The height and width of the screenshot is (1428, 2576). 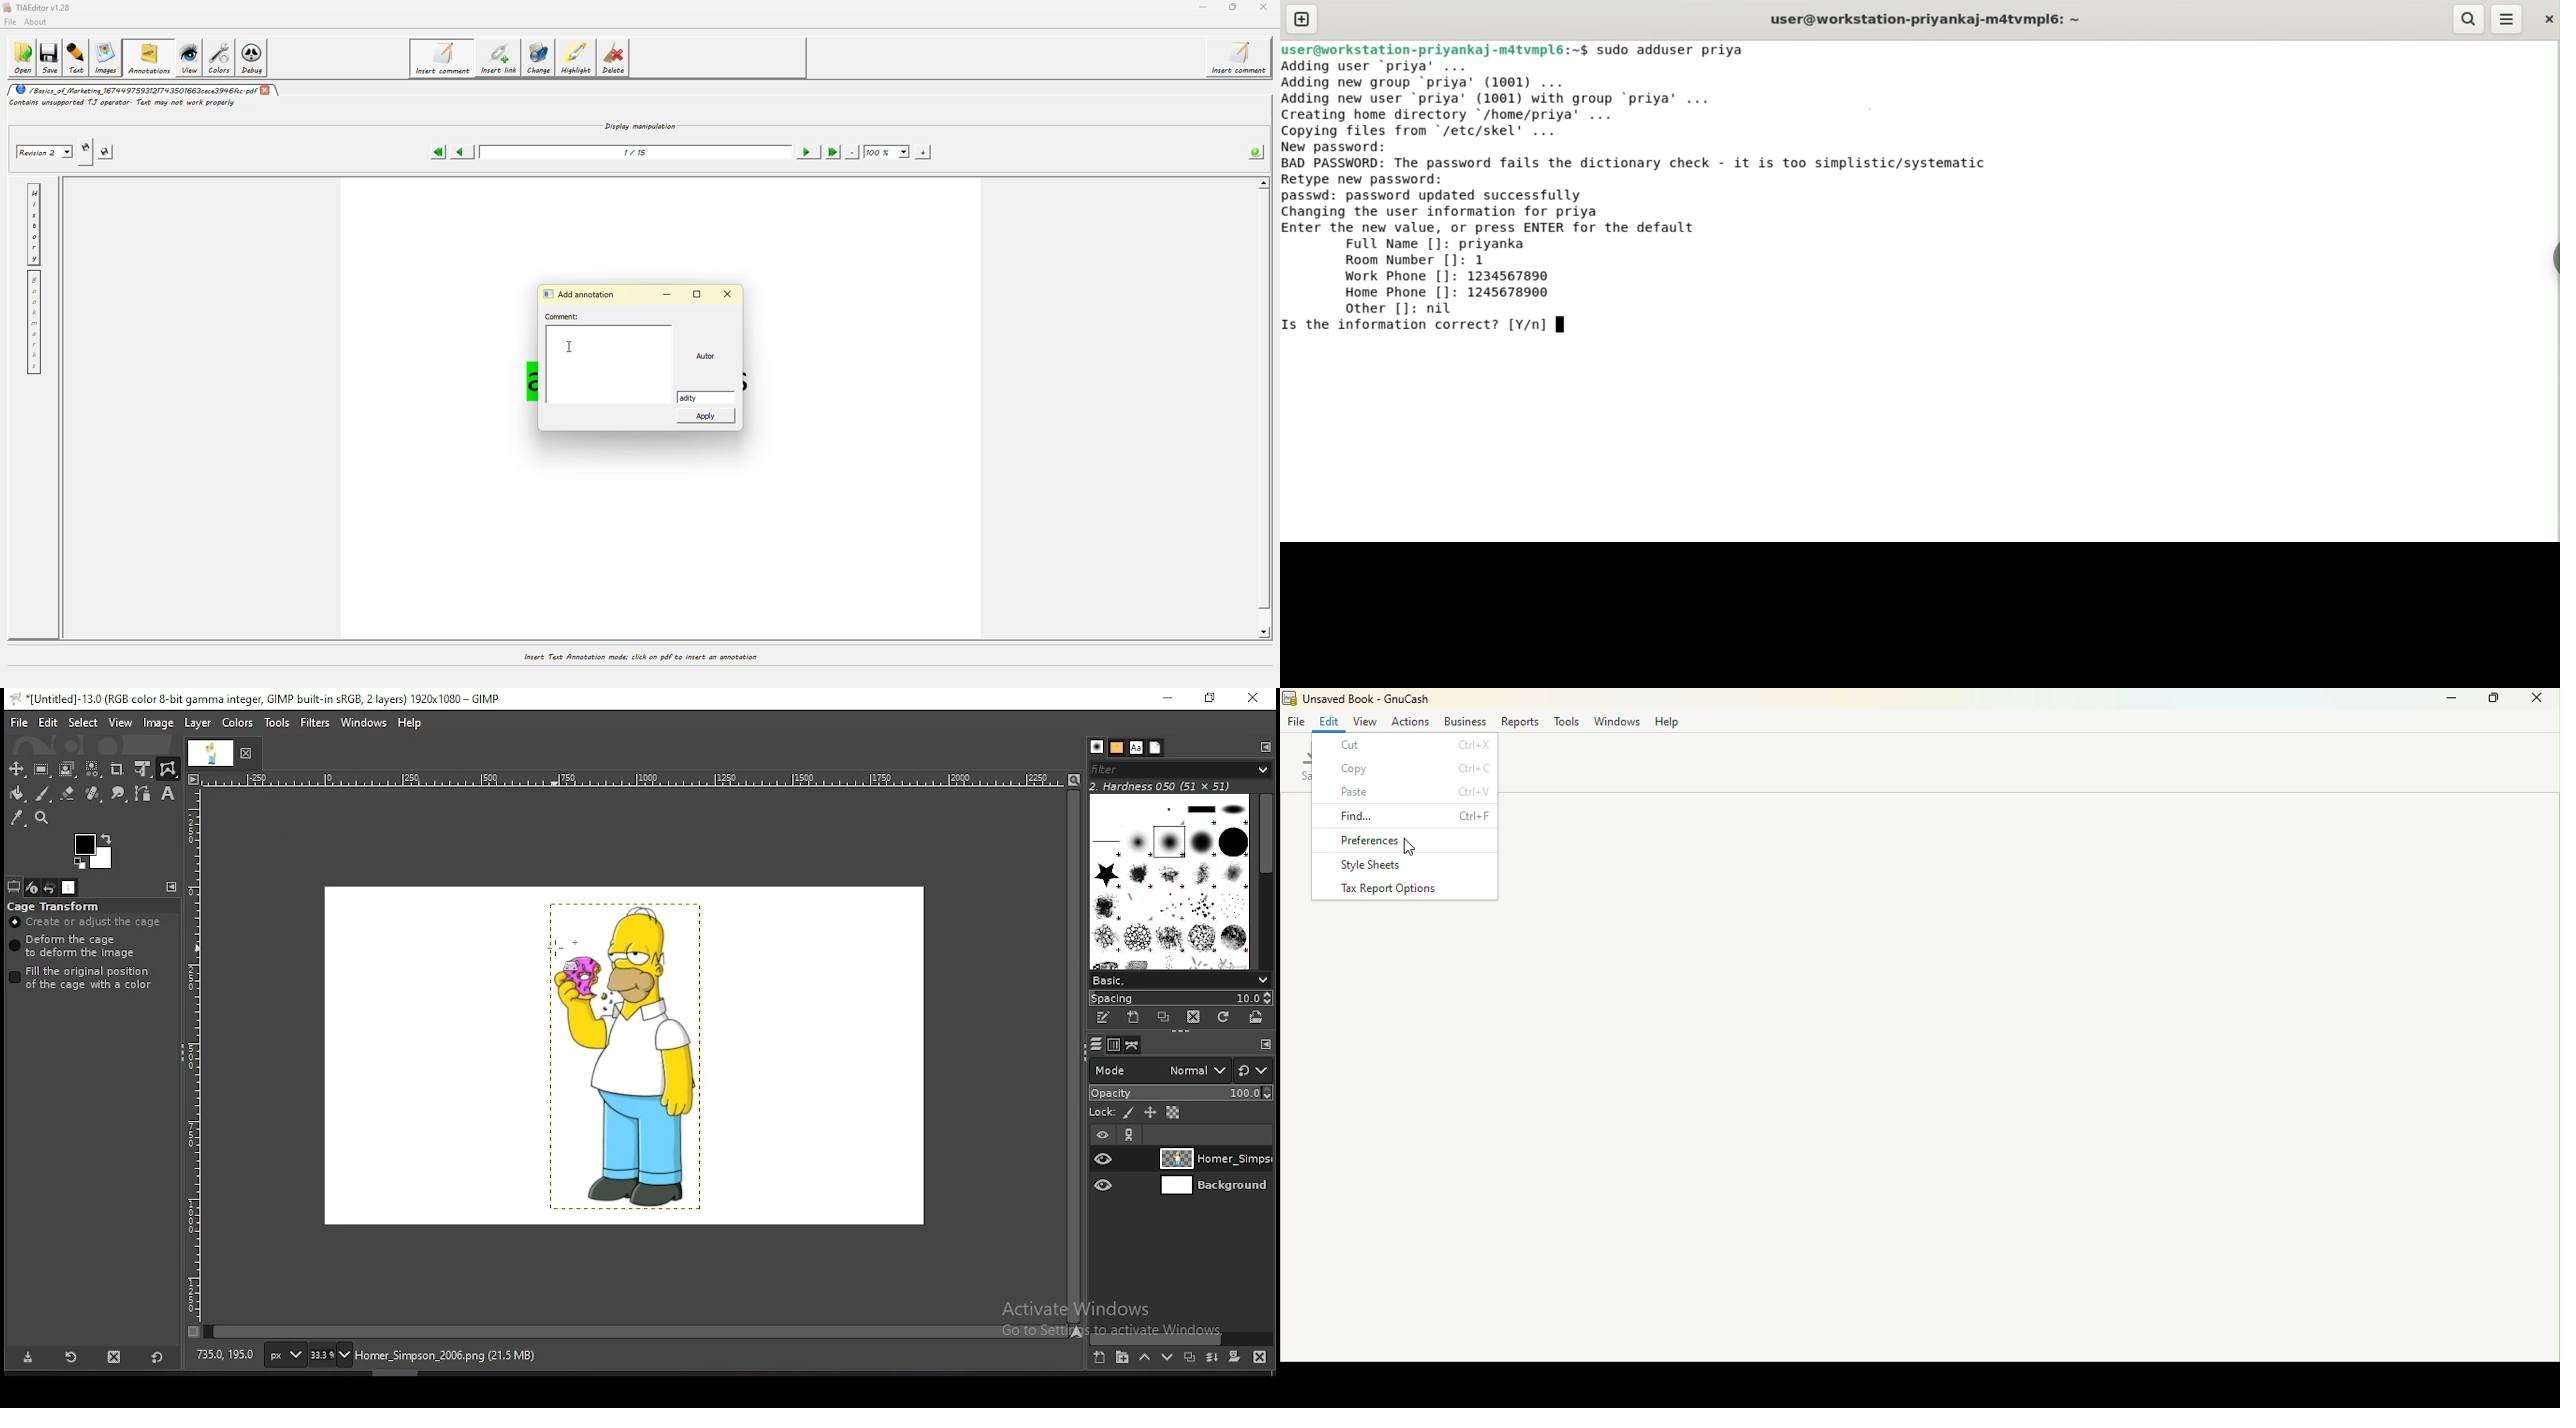 I want to click on priyanka, so click(x=1496, y=244).